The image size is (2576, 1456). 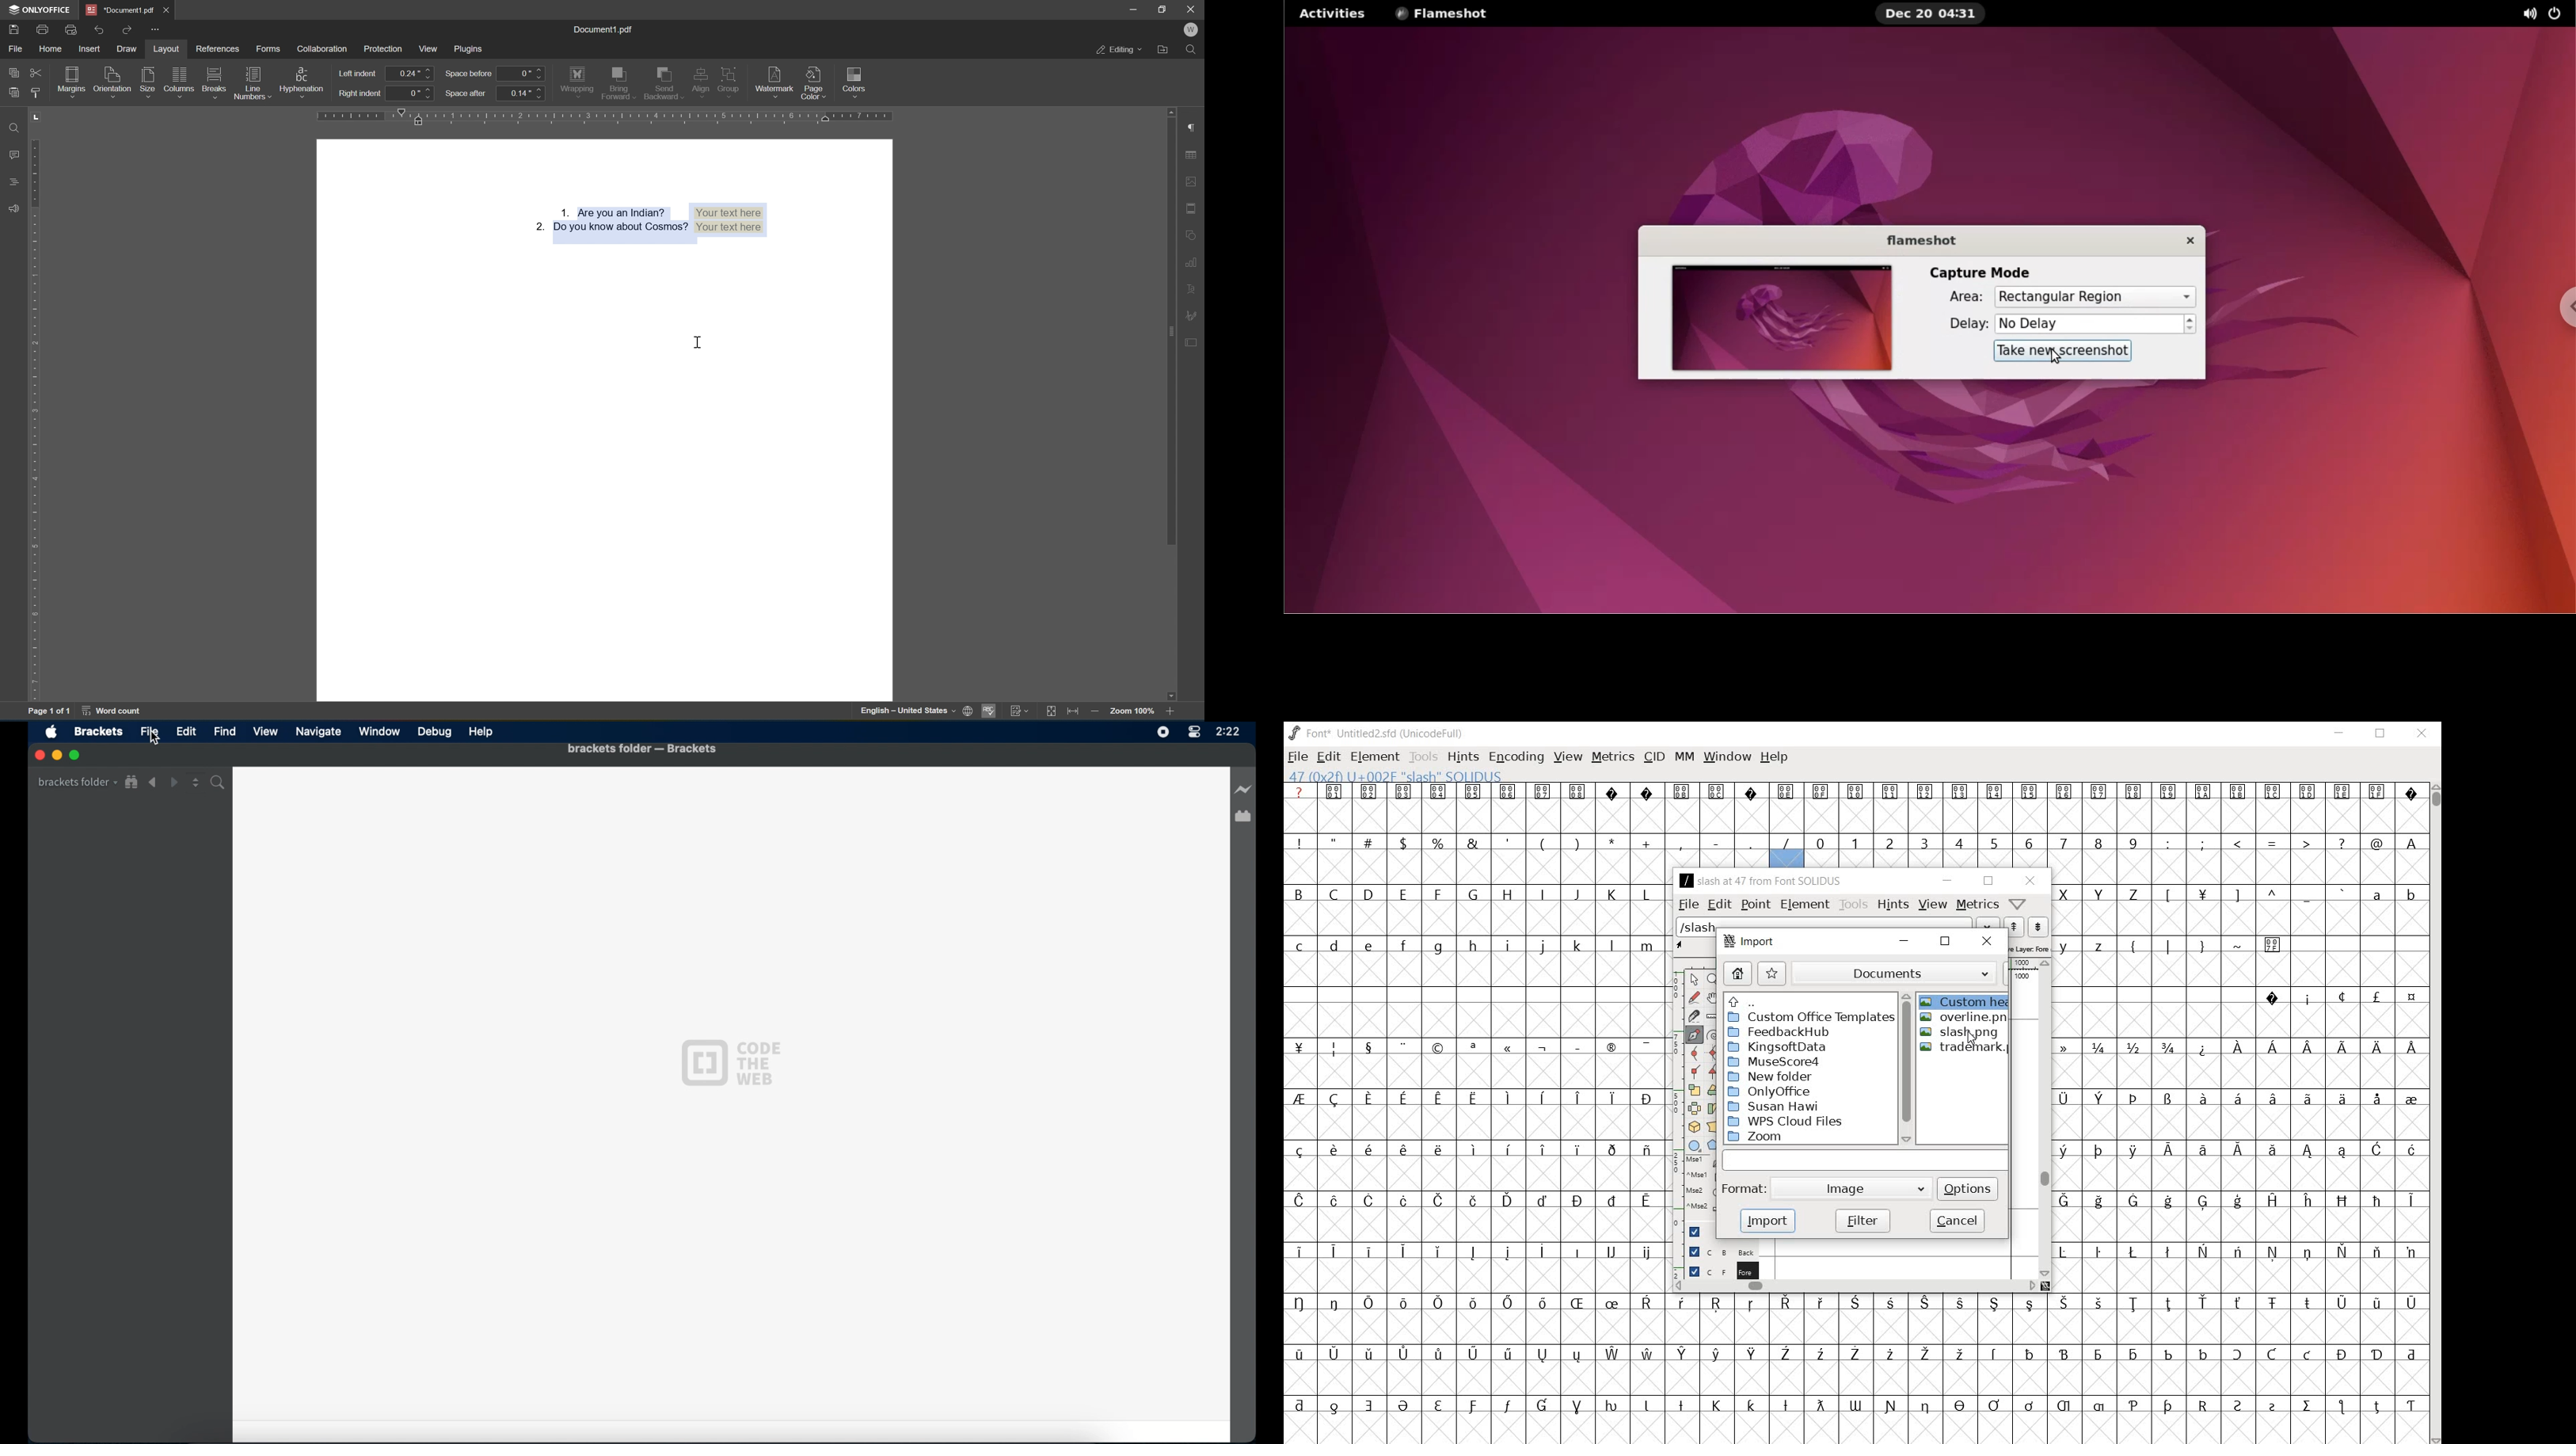 What do you see at coordinates (1853, 1354) in the screenshot?
I see `special letters` at bounding box center [1853, 1354].